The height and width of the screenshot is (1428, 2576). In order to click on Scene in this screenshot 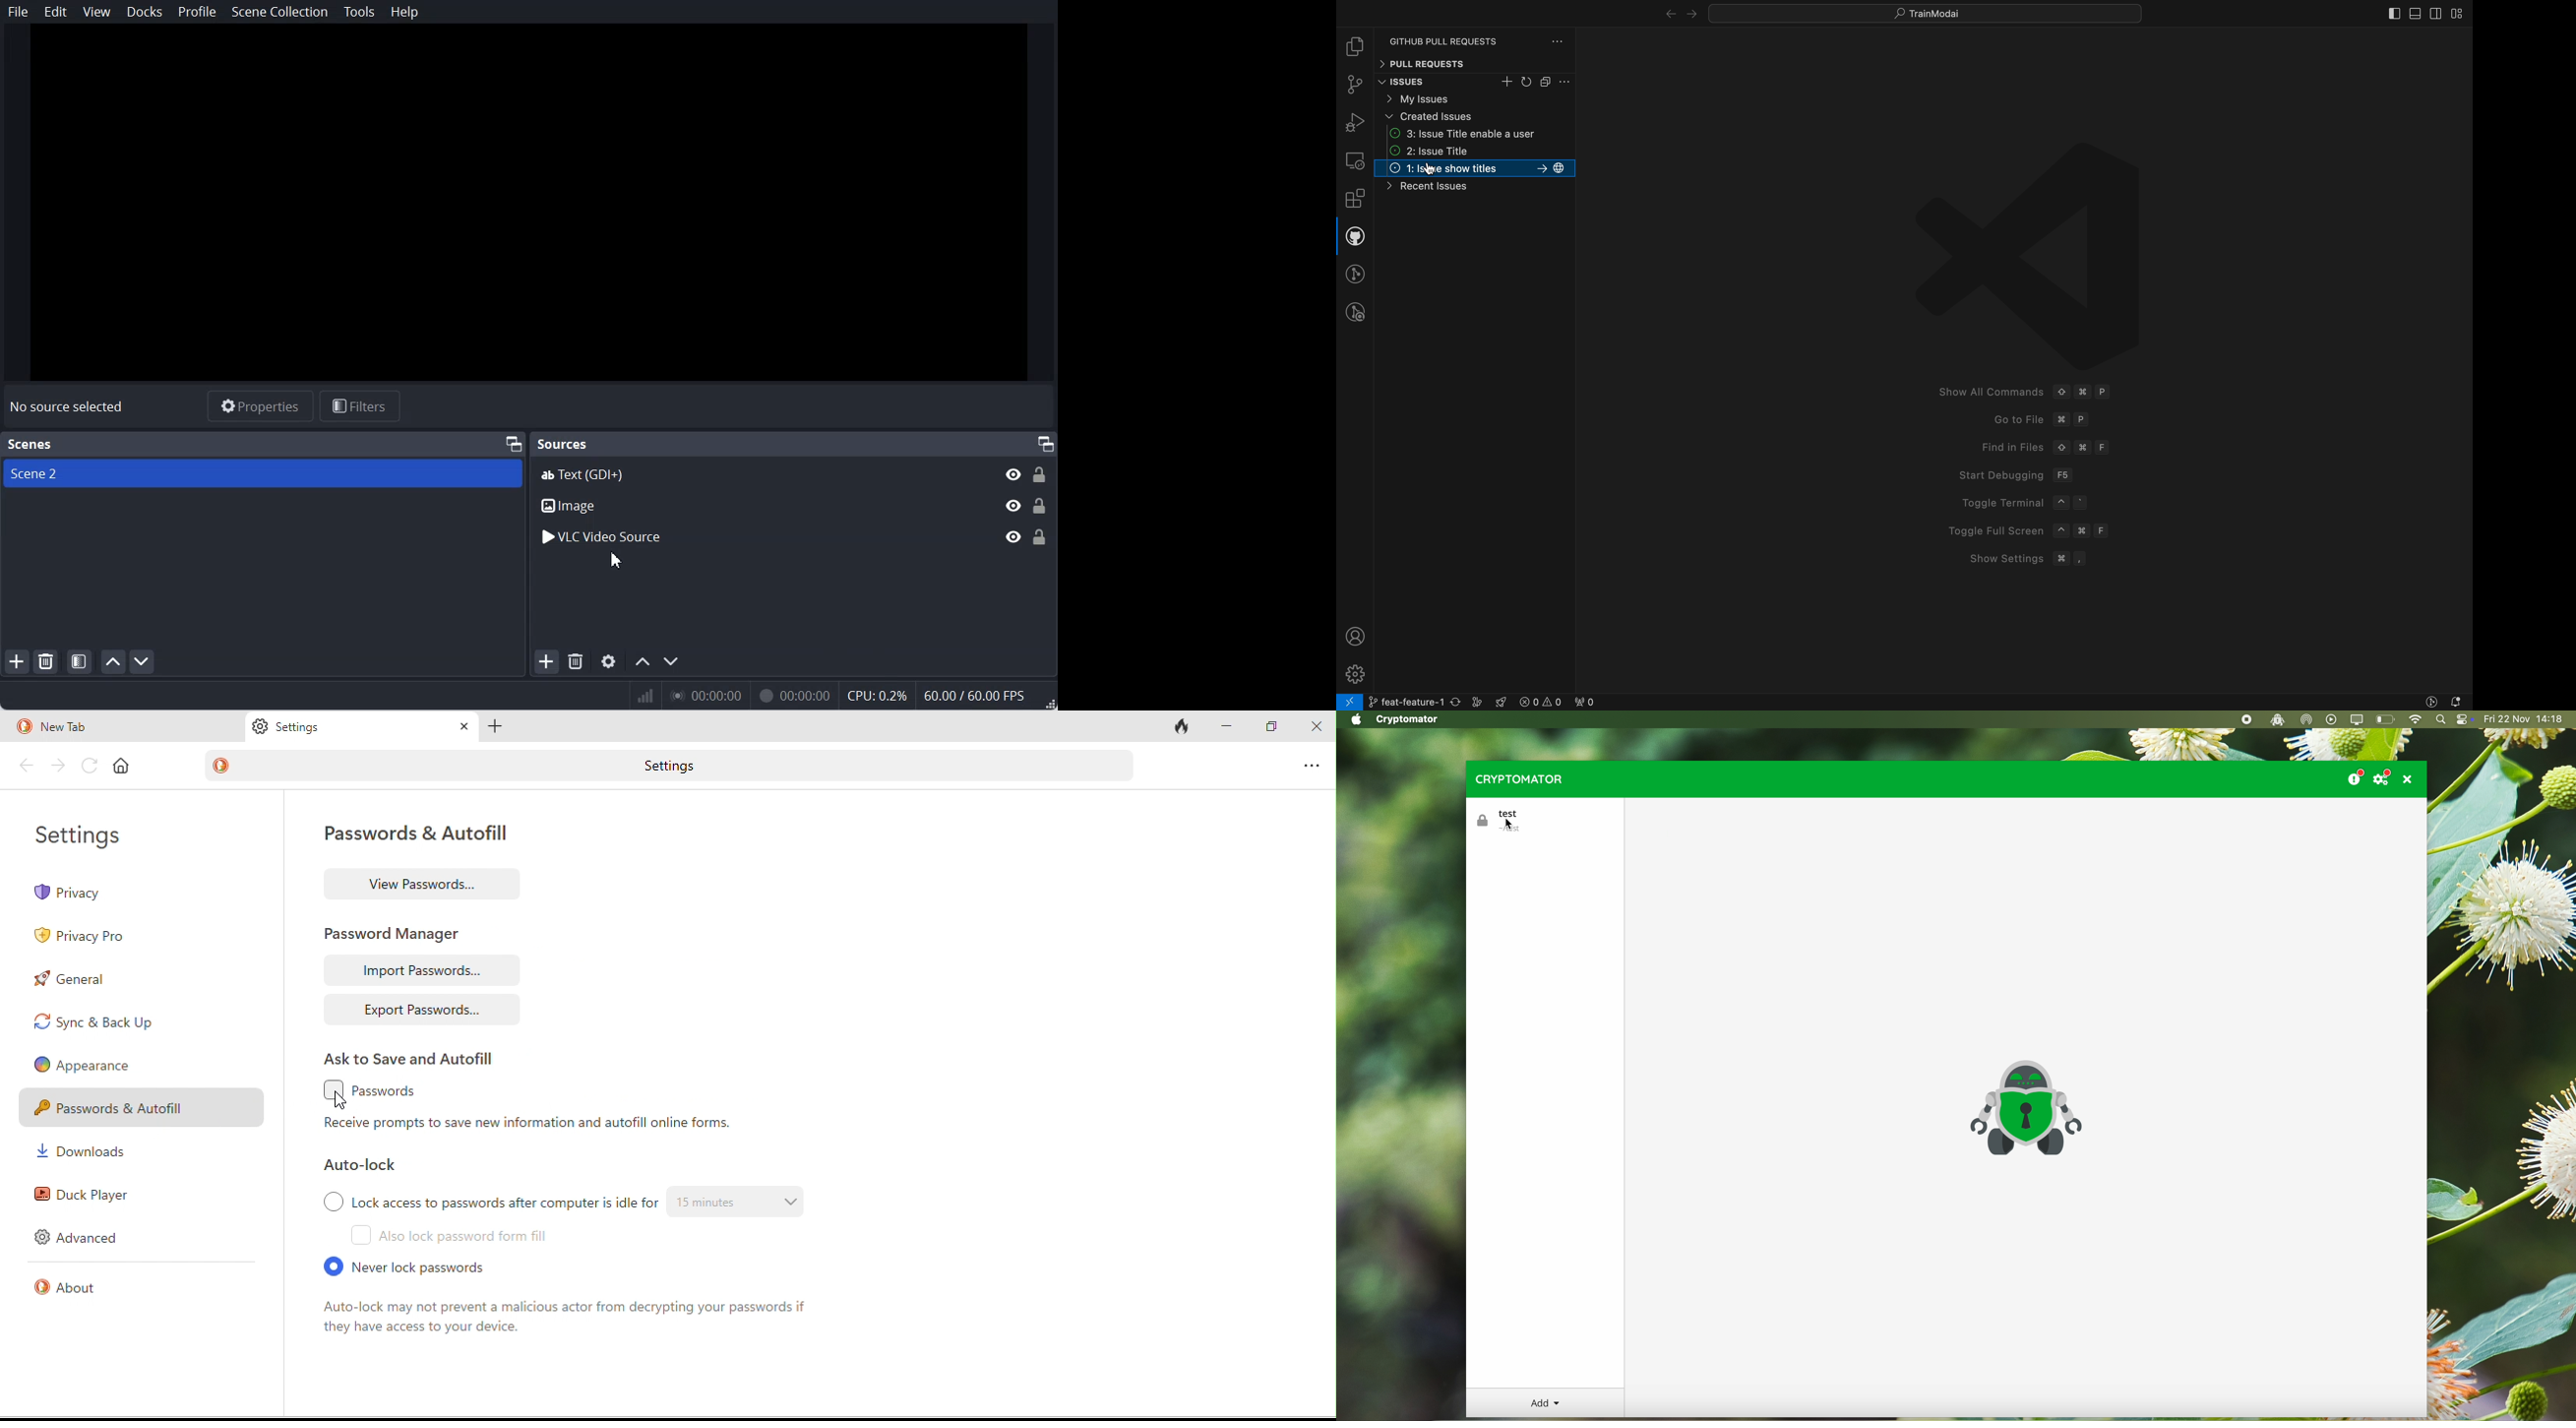, I will do `click(262, 473)`.